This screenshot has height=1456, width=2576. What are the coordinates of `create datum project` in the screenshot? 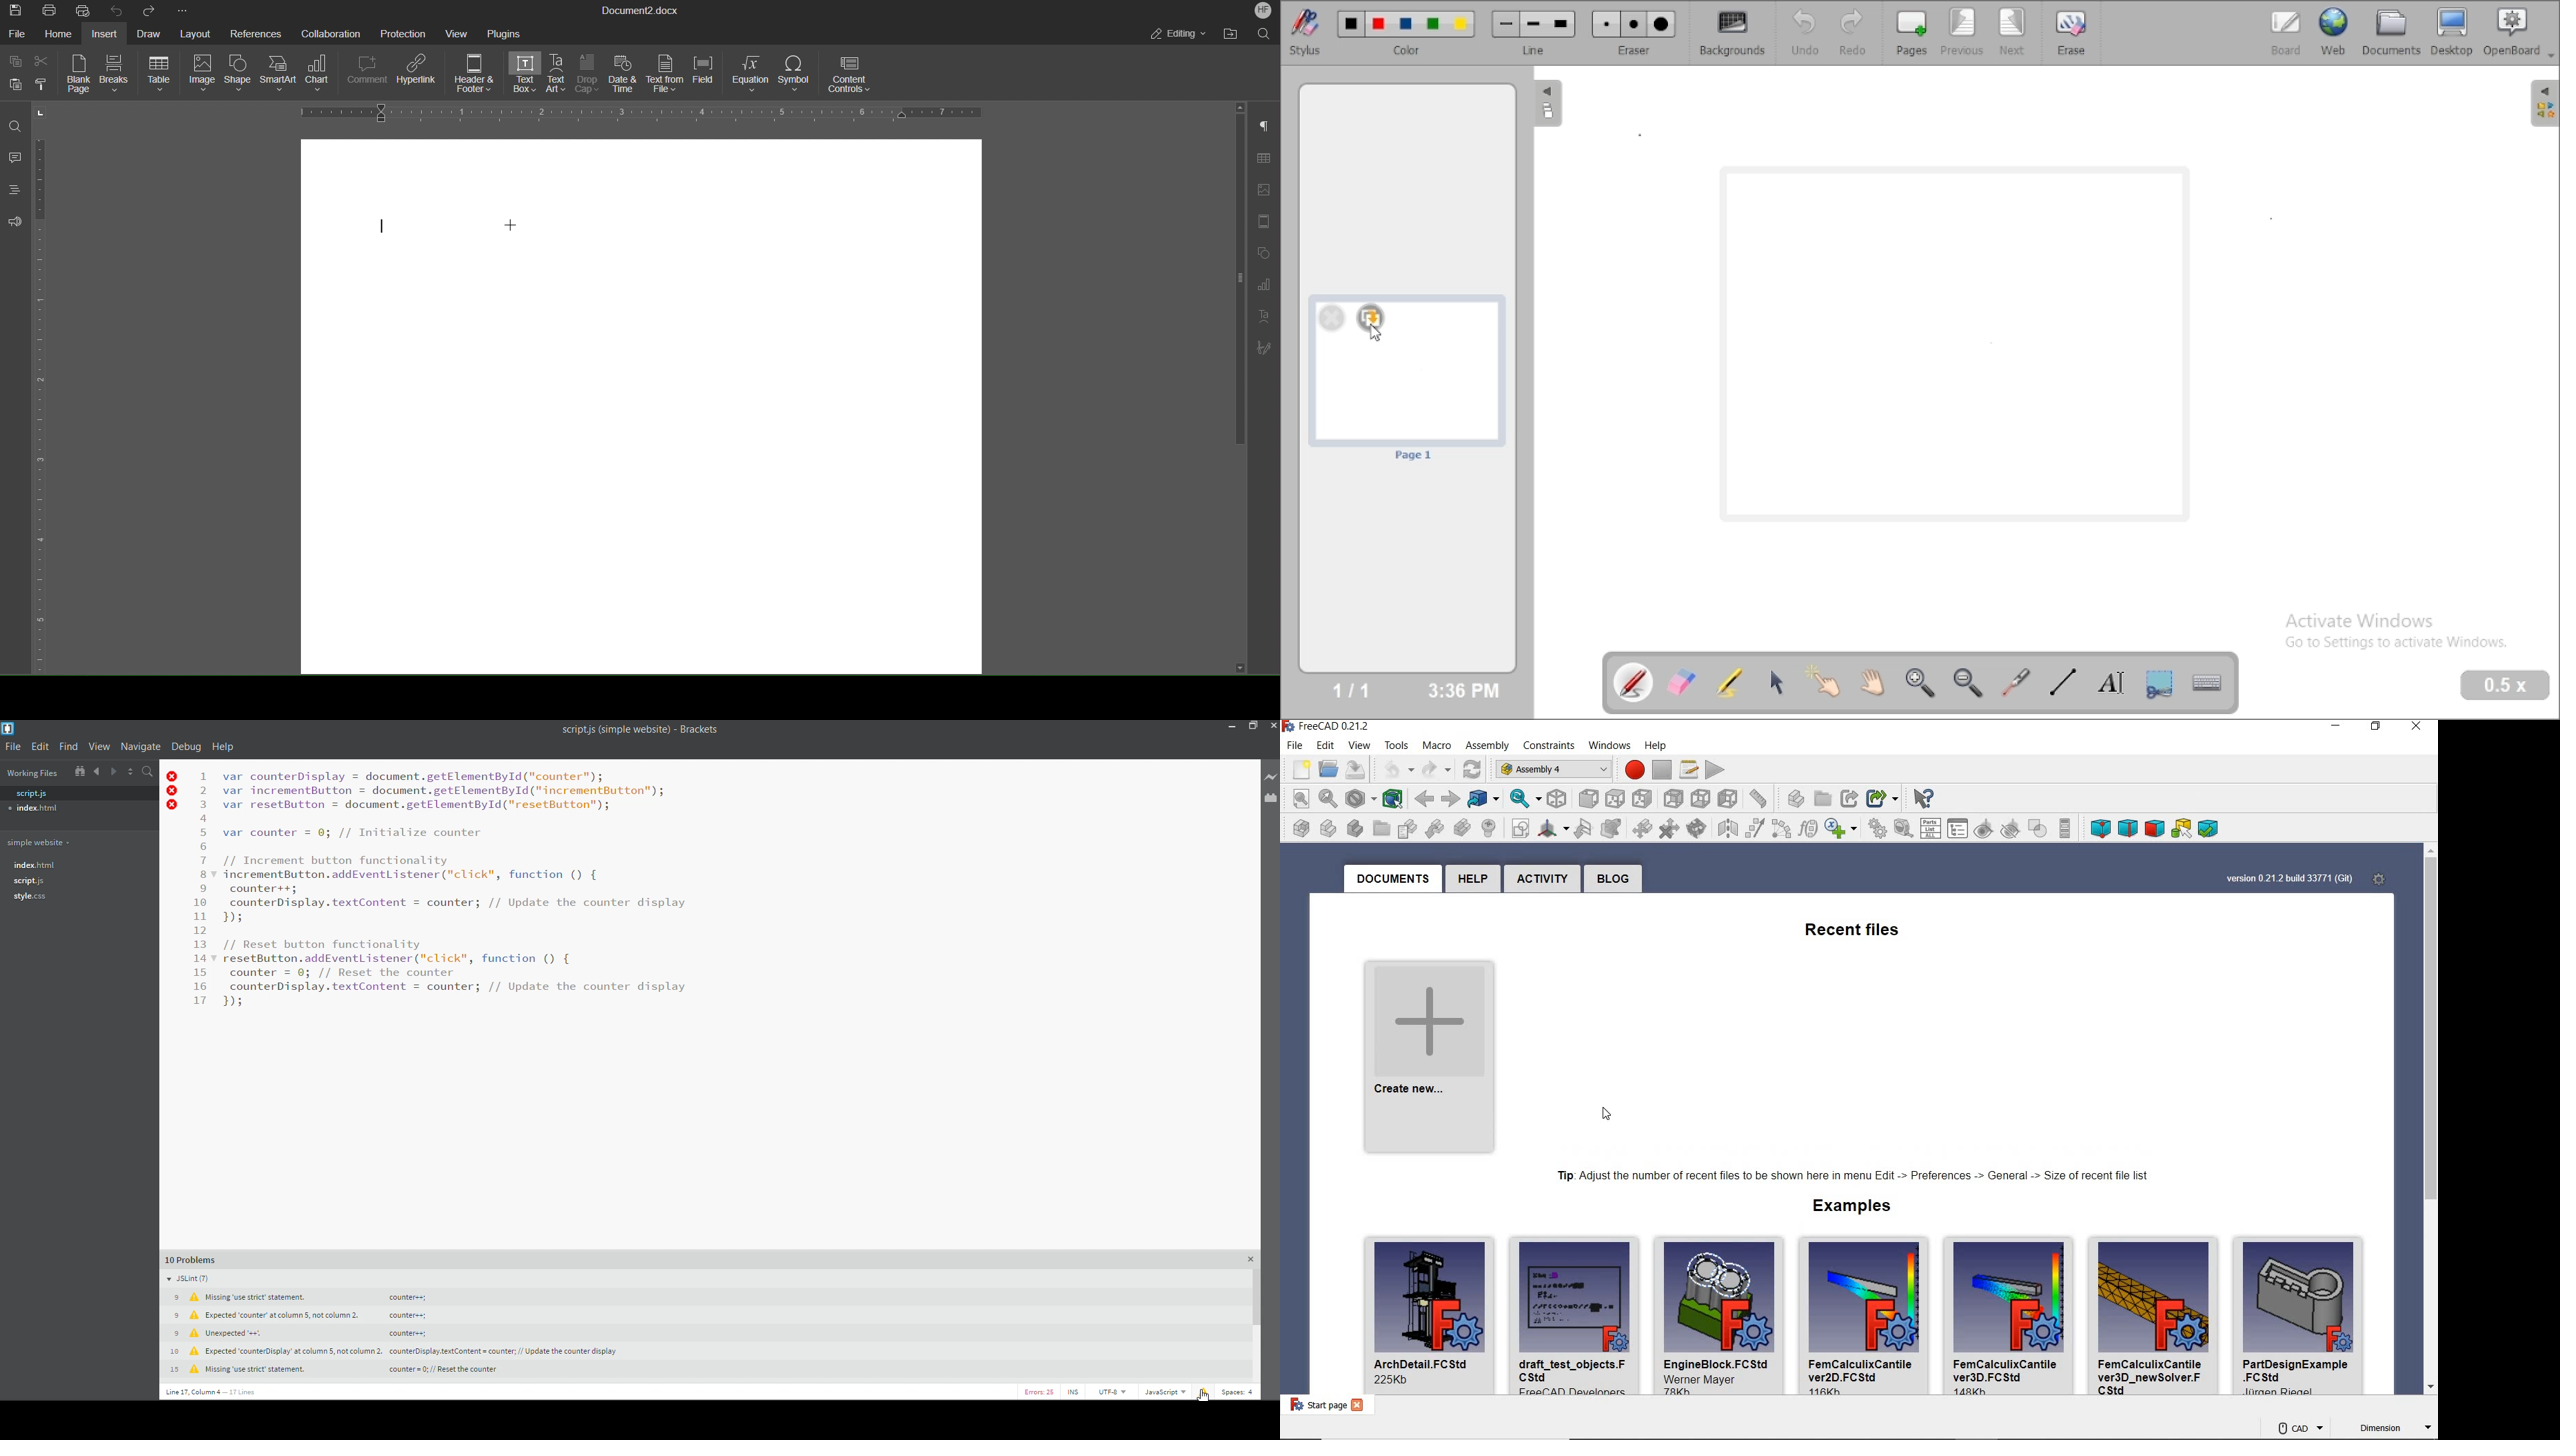 It's located at (1554, 829).